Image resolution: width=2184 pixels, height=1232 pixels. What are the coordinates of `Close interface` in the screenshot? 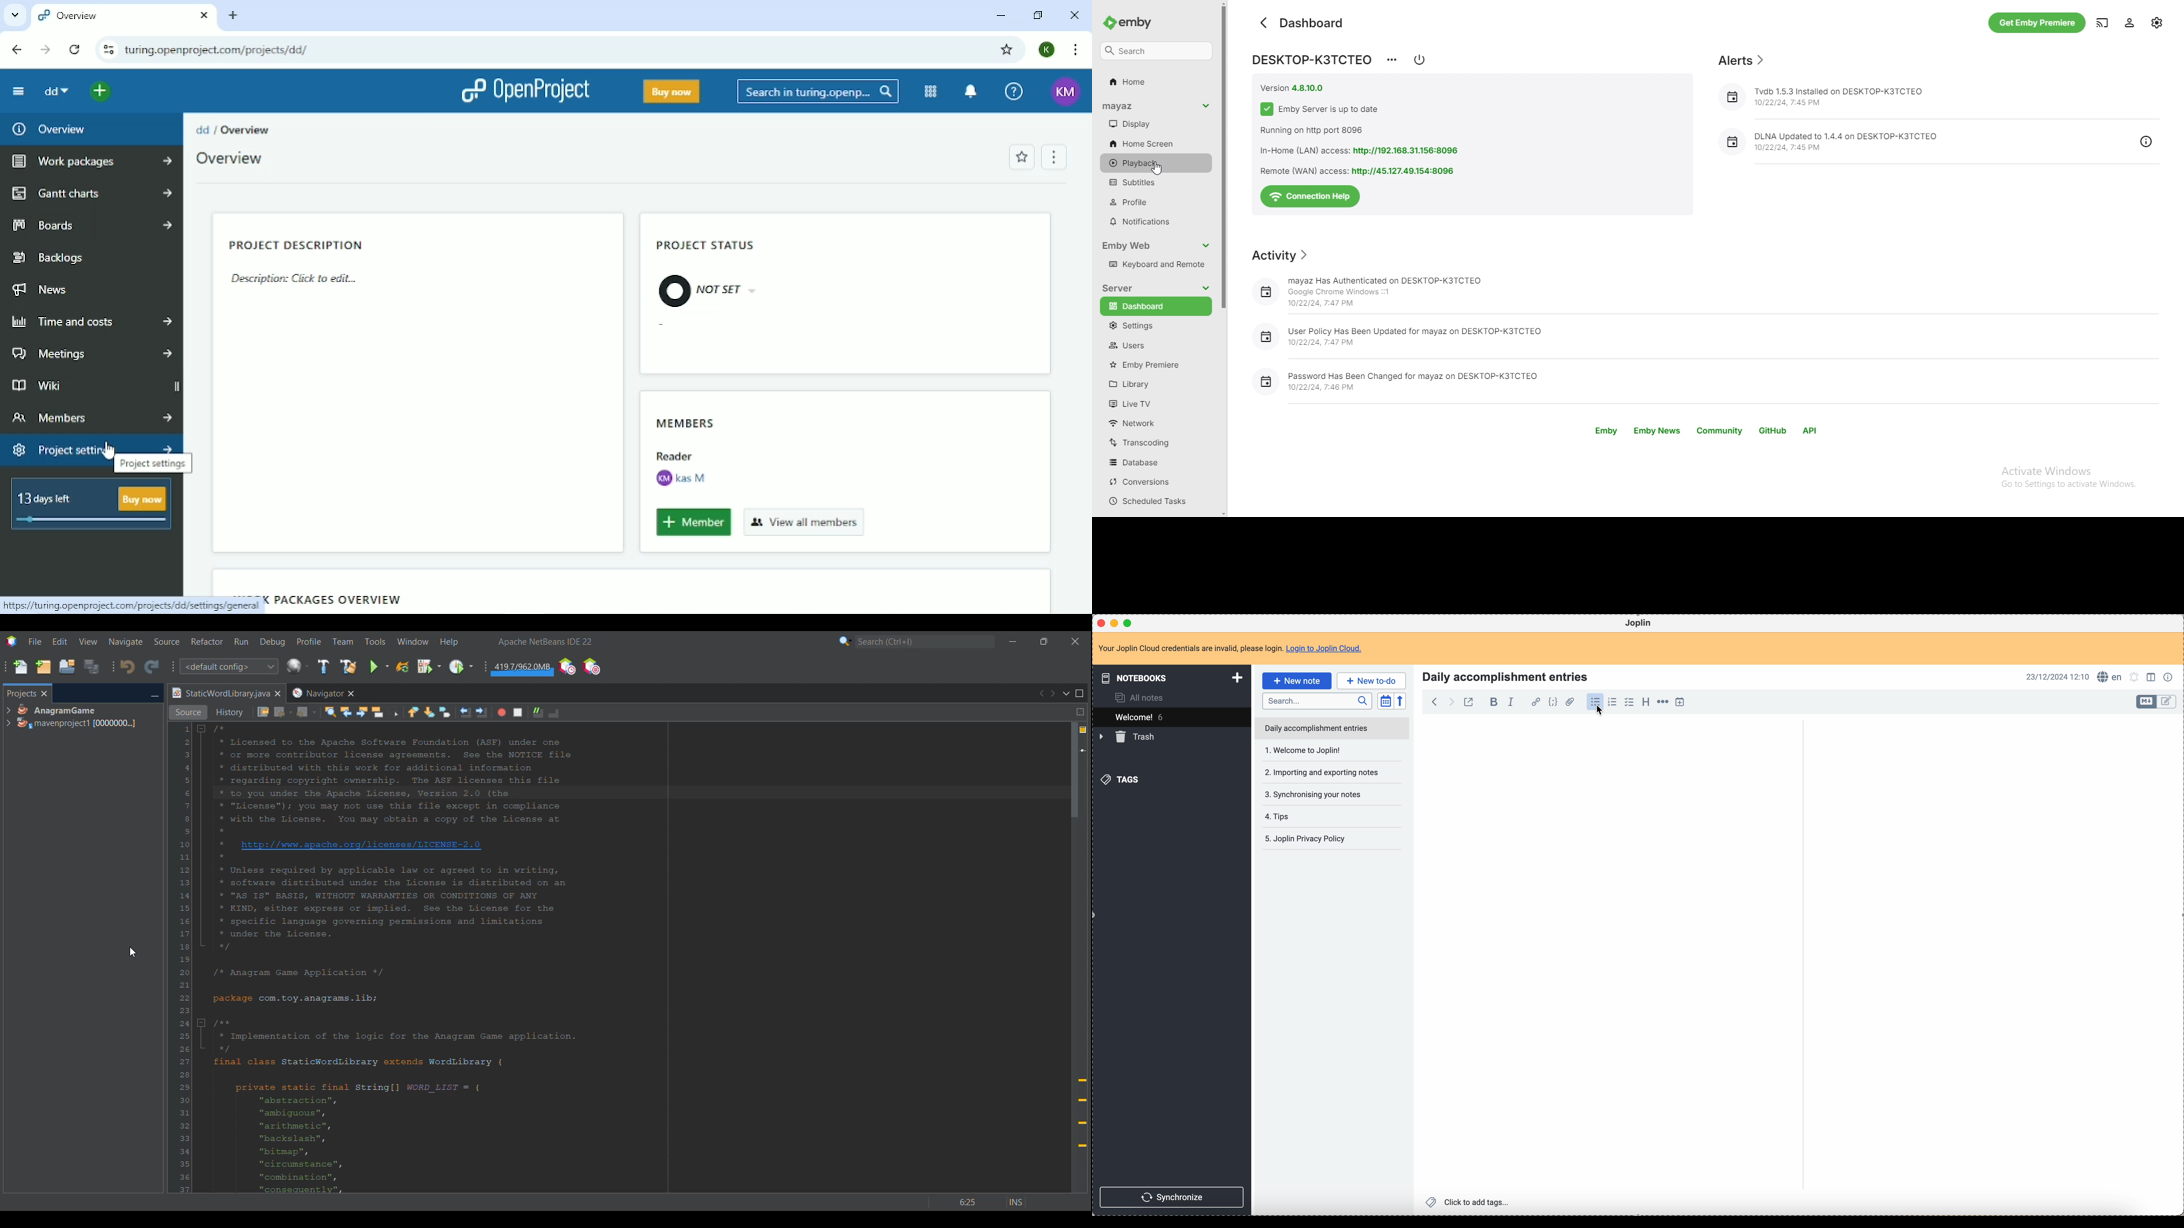 It's located at (1076, 641).